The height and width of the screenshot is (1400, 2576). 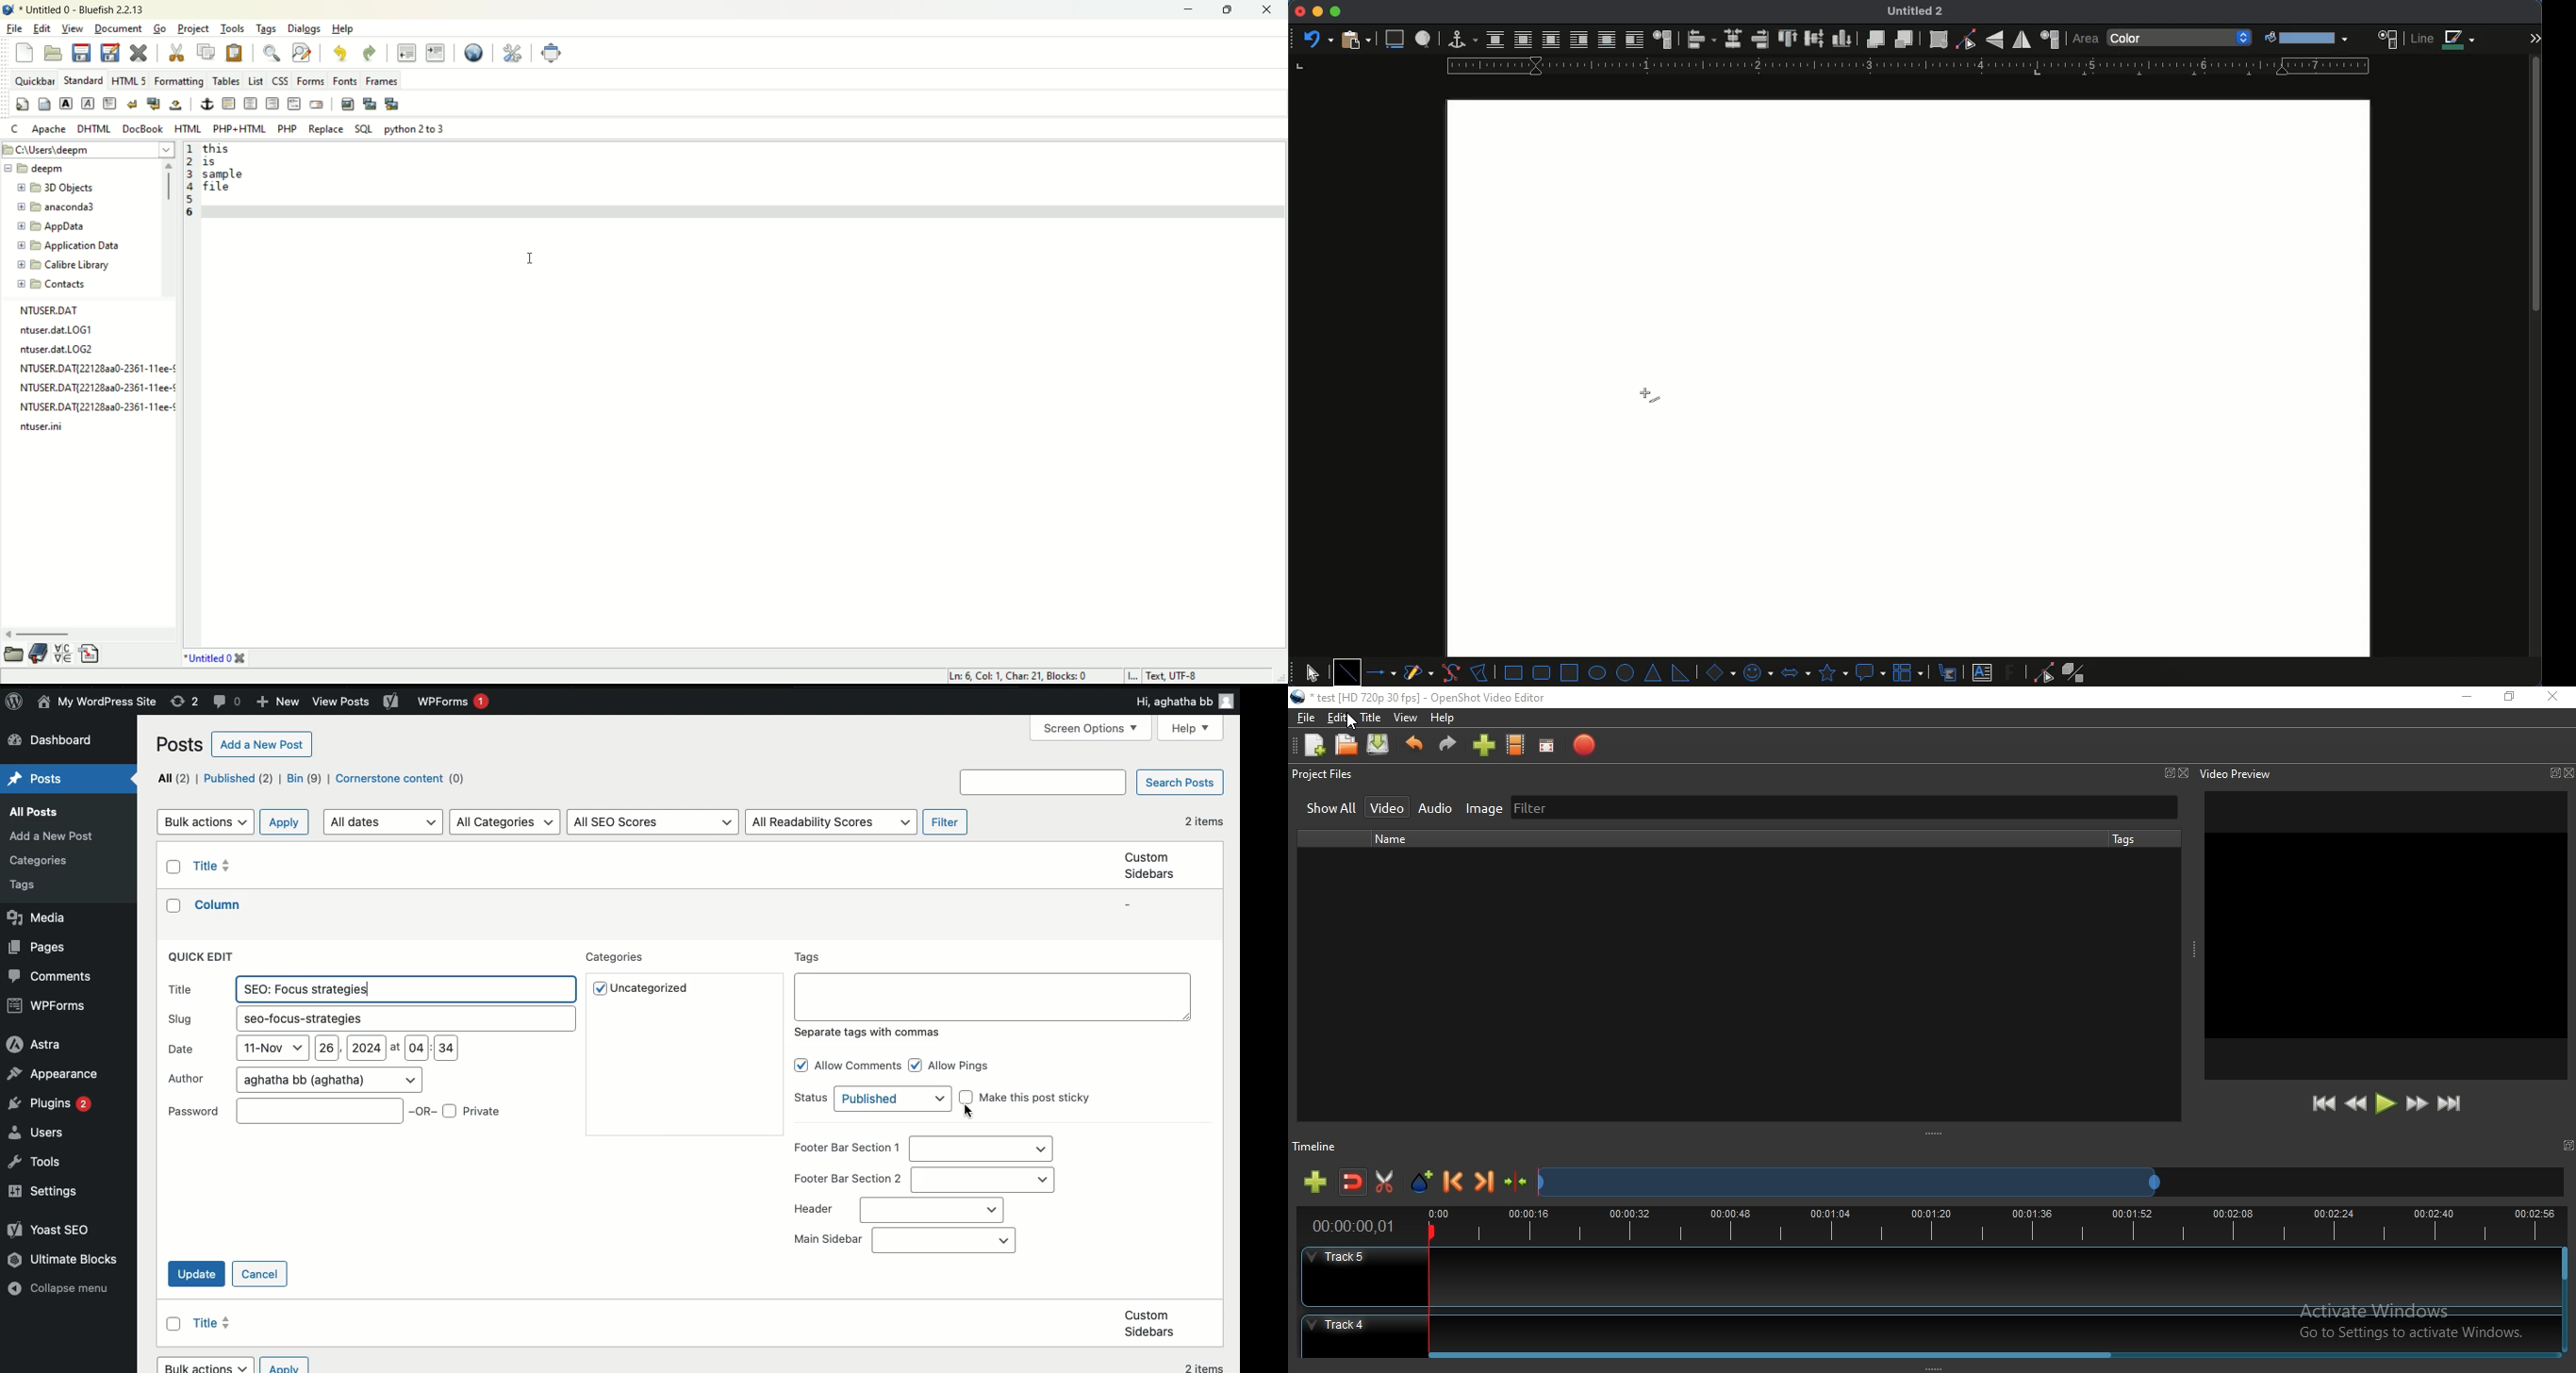 I want to click on Checkbox, so click(x=916, y=1065).